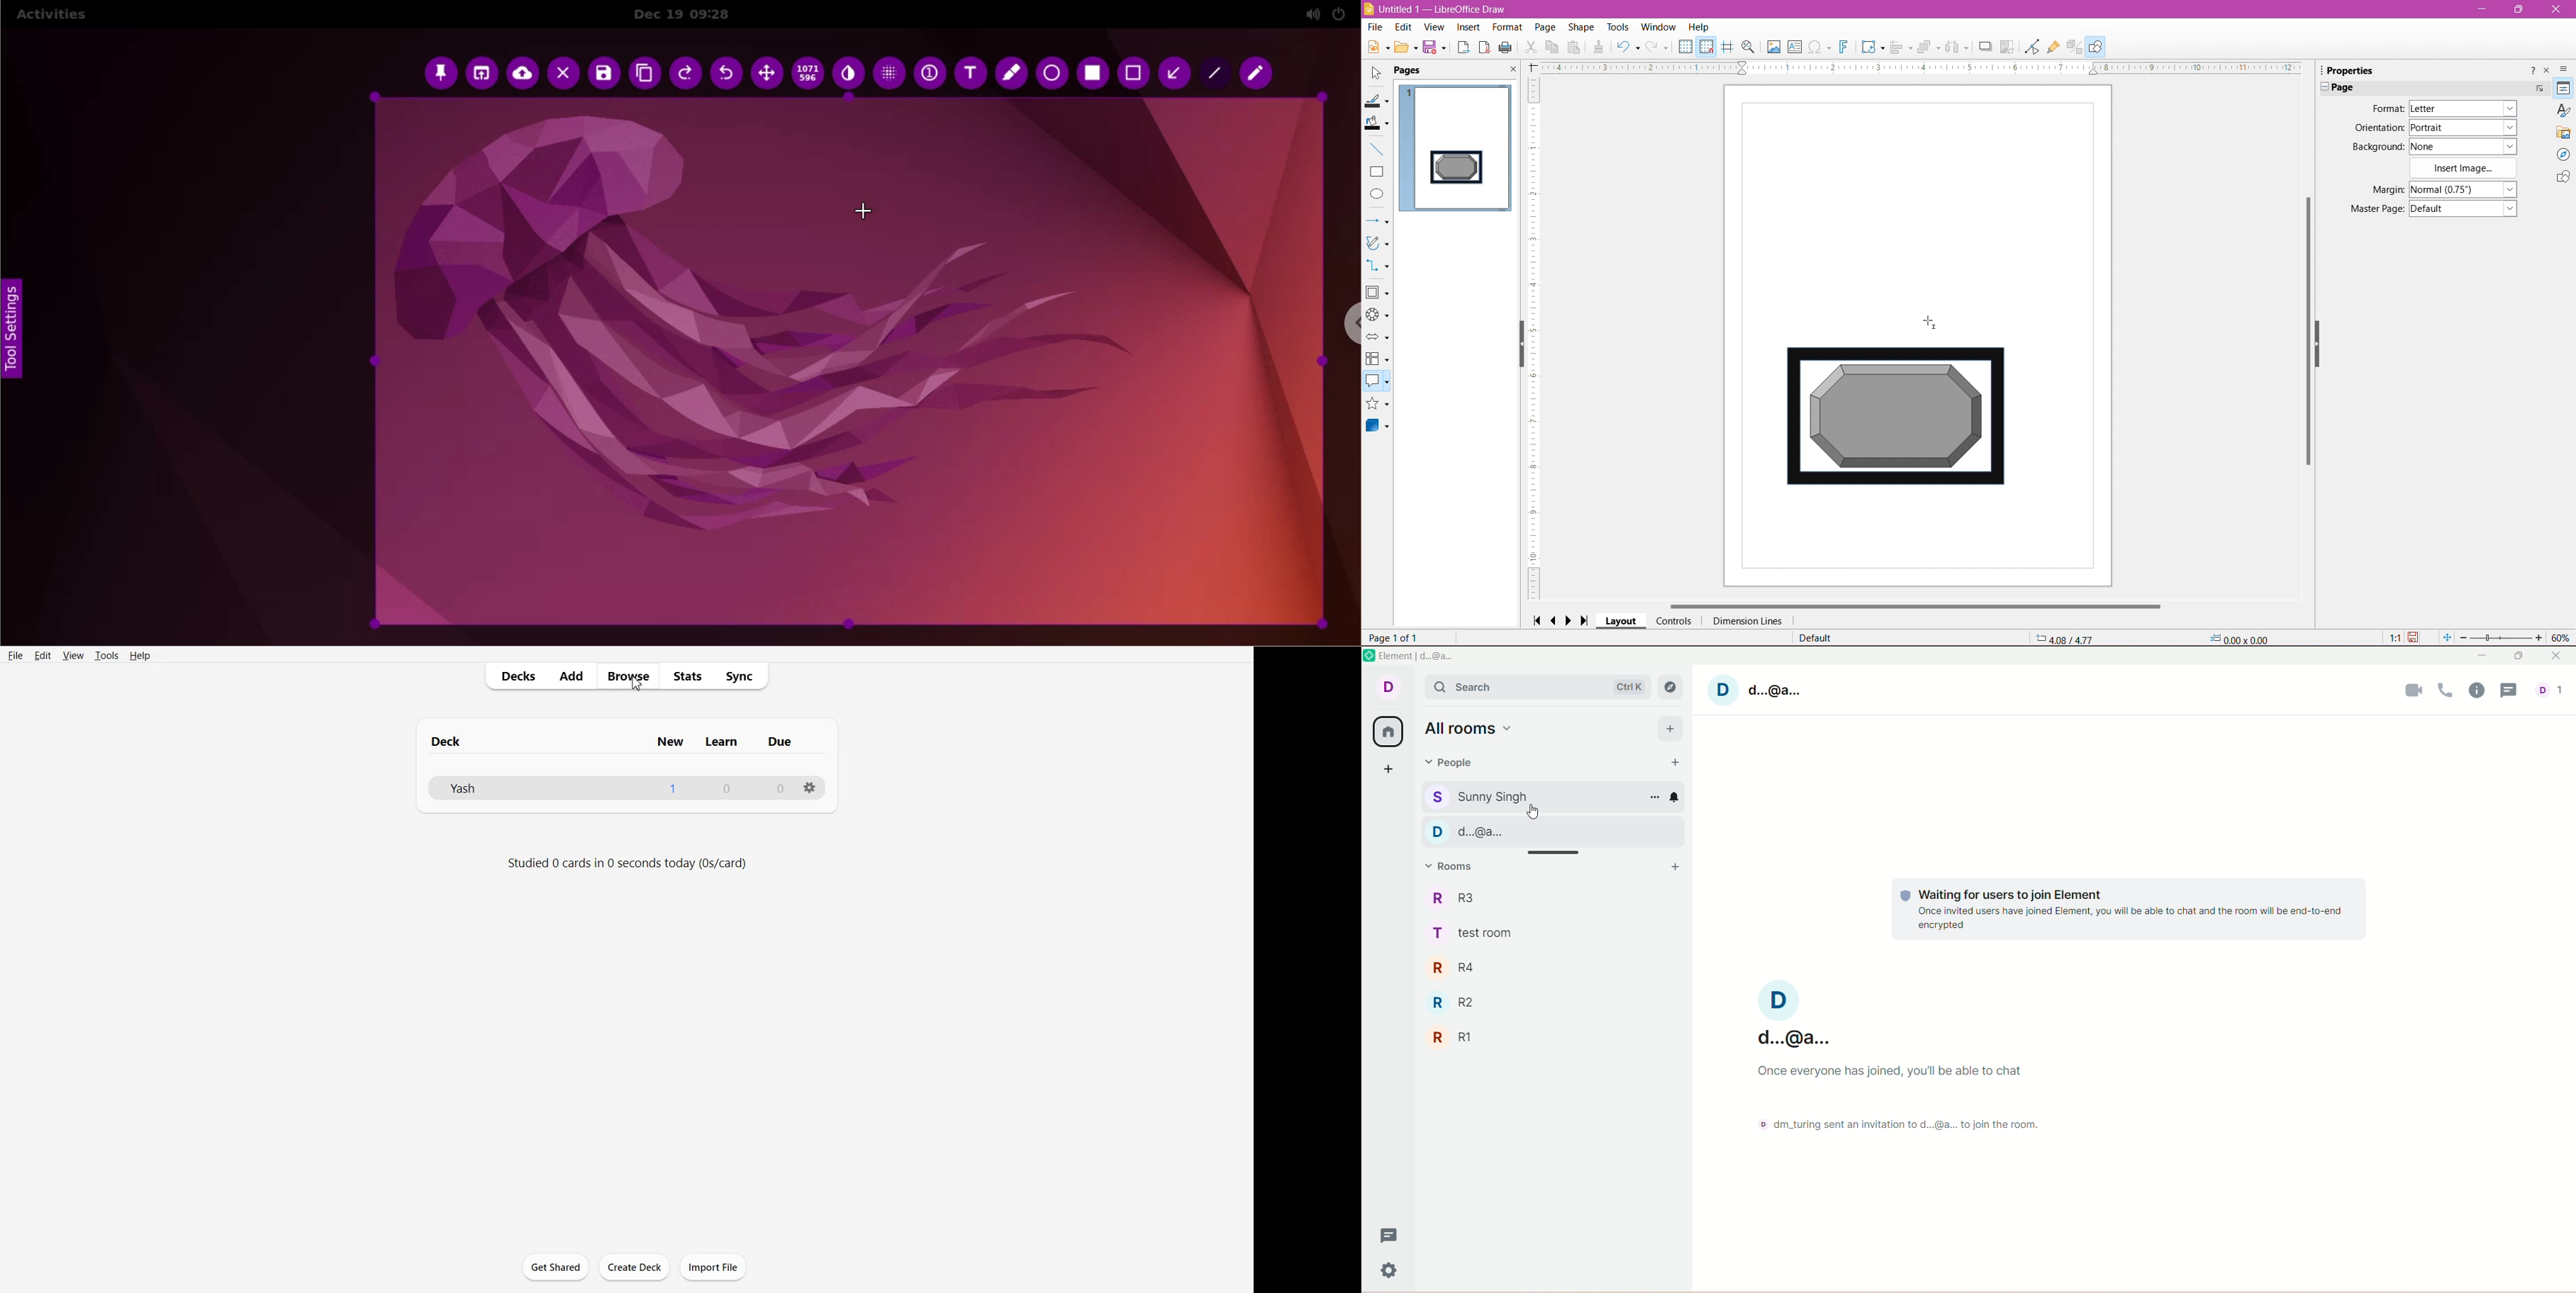 Image resolution: width=2576 pixels, height=1316 pixels. What do you see at coordinates (2521, 9) in the screenshot?
I see `Restore down` at bounding box center [2521, 9].